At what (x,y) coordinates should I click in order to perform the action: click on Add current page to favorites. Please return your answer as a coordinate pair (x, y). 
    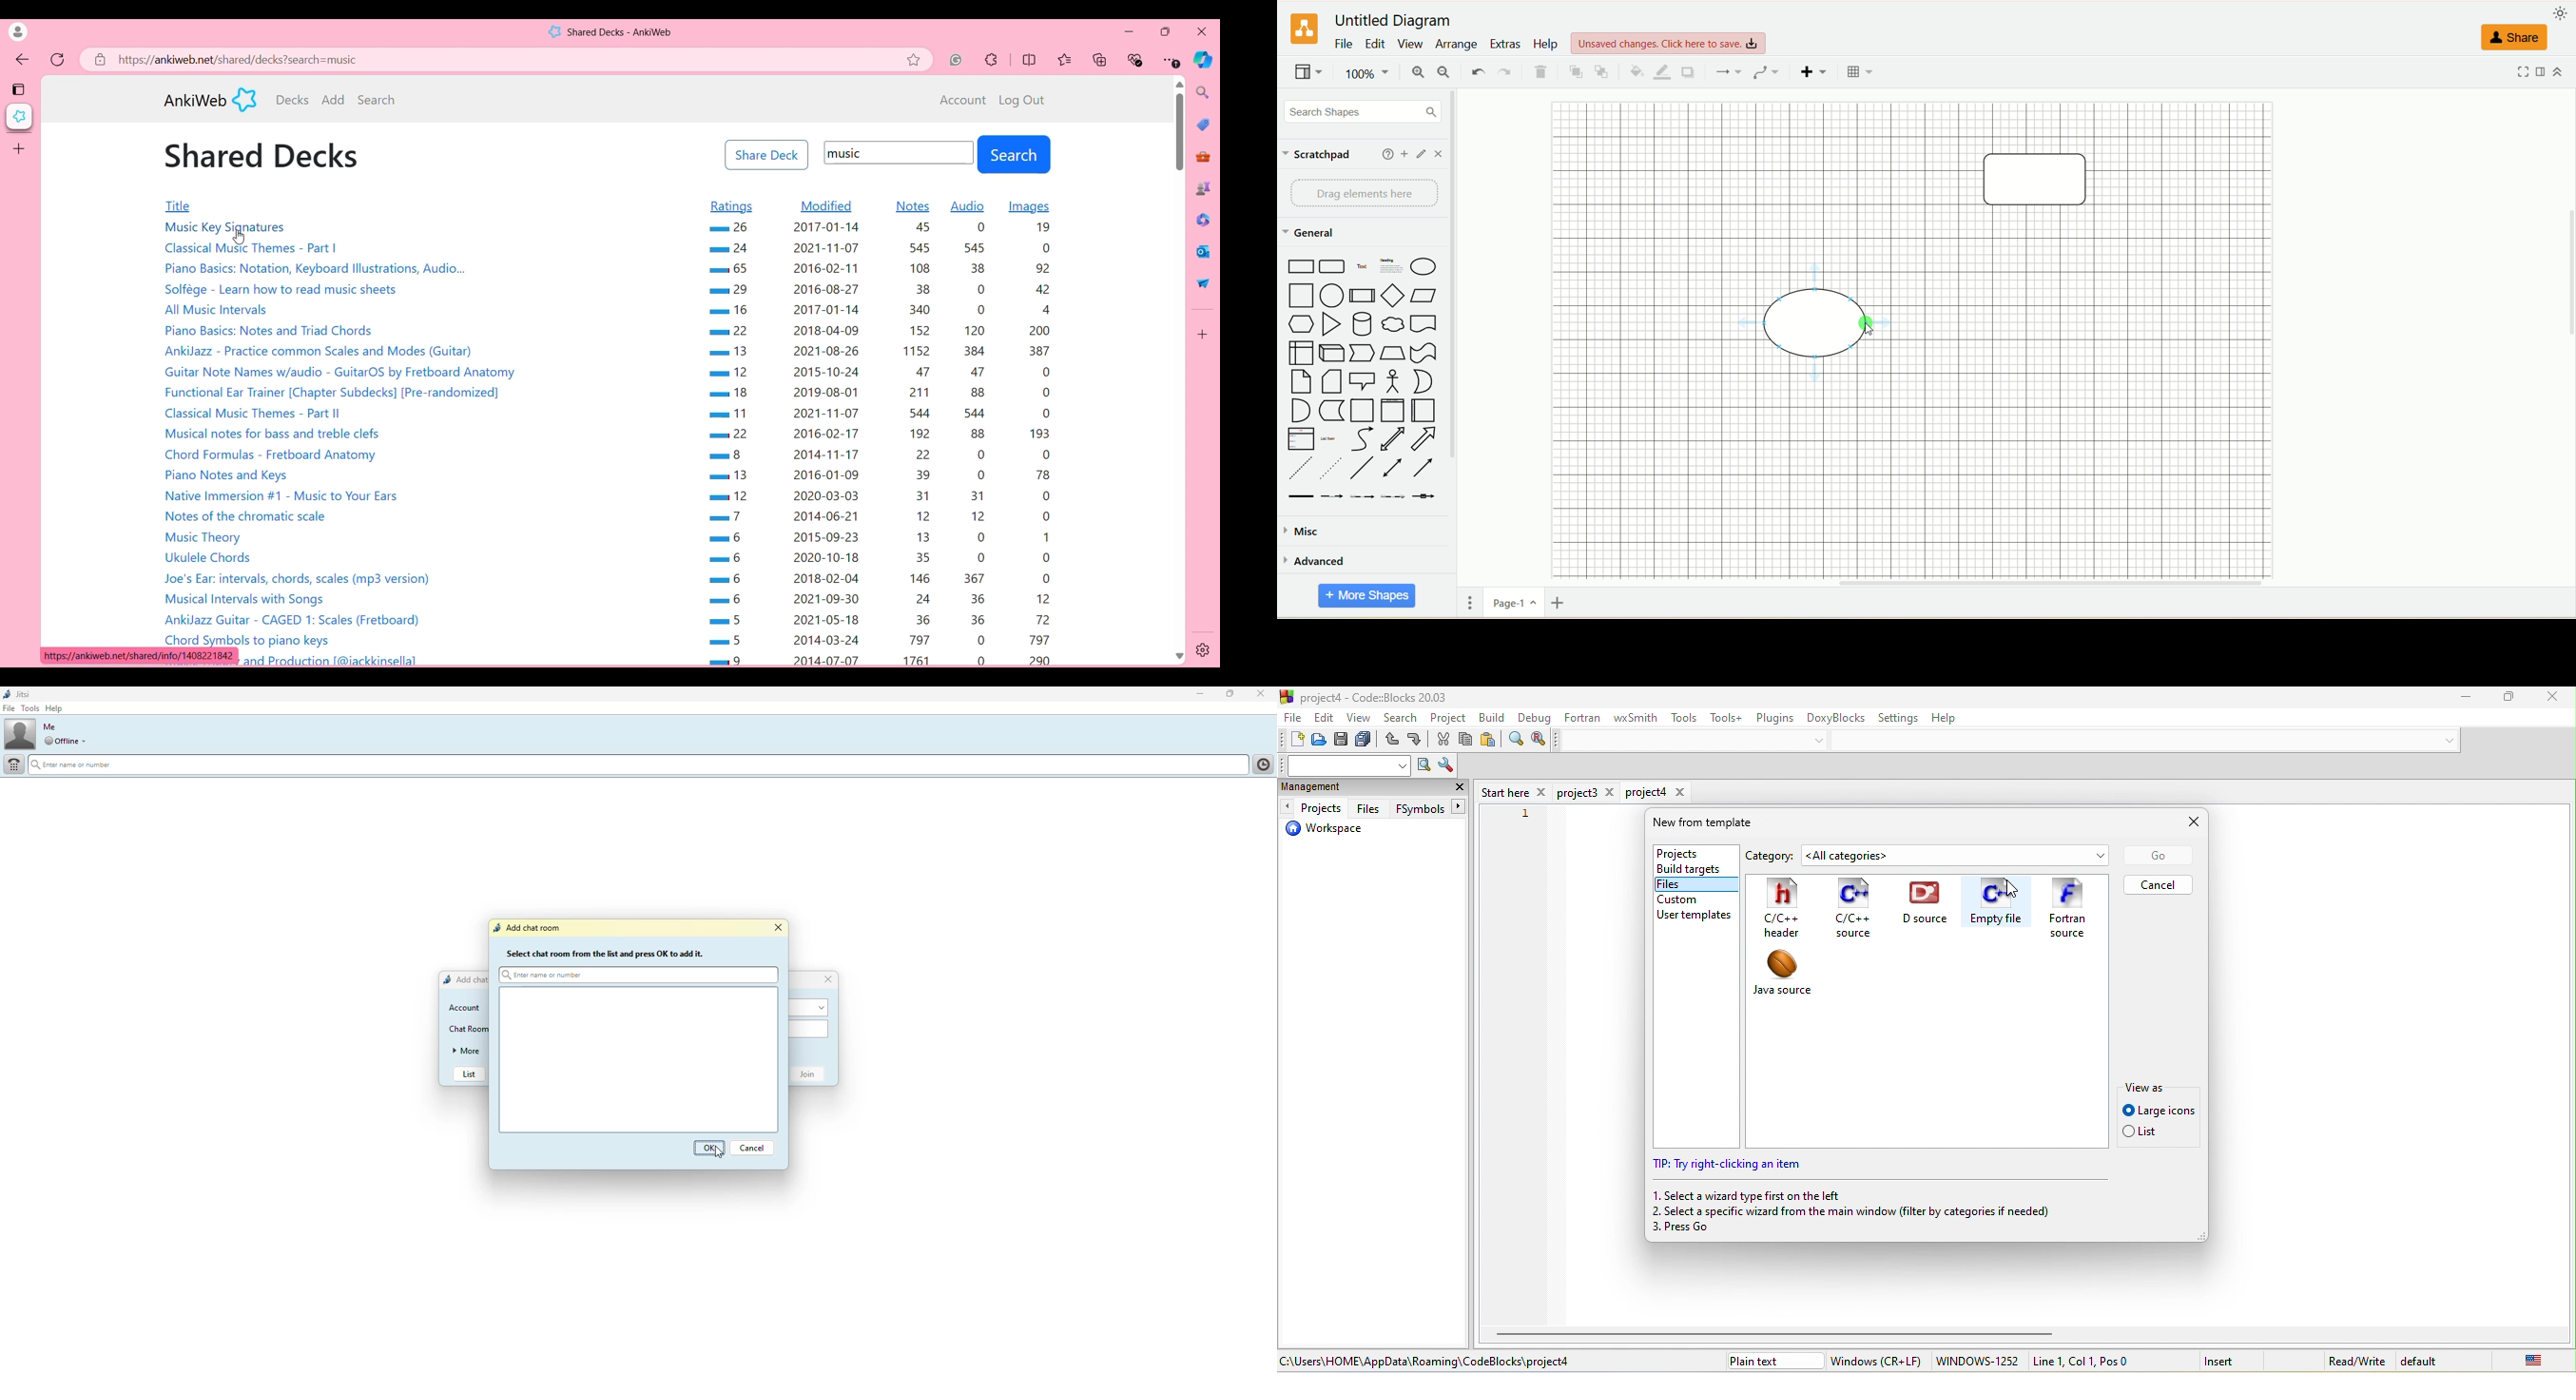
    Looking at the image, I should click on (919, 60).